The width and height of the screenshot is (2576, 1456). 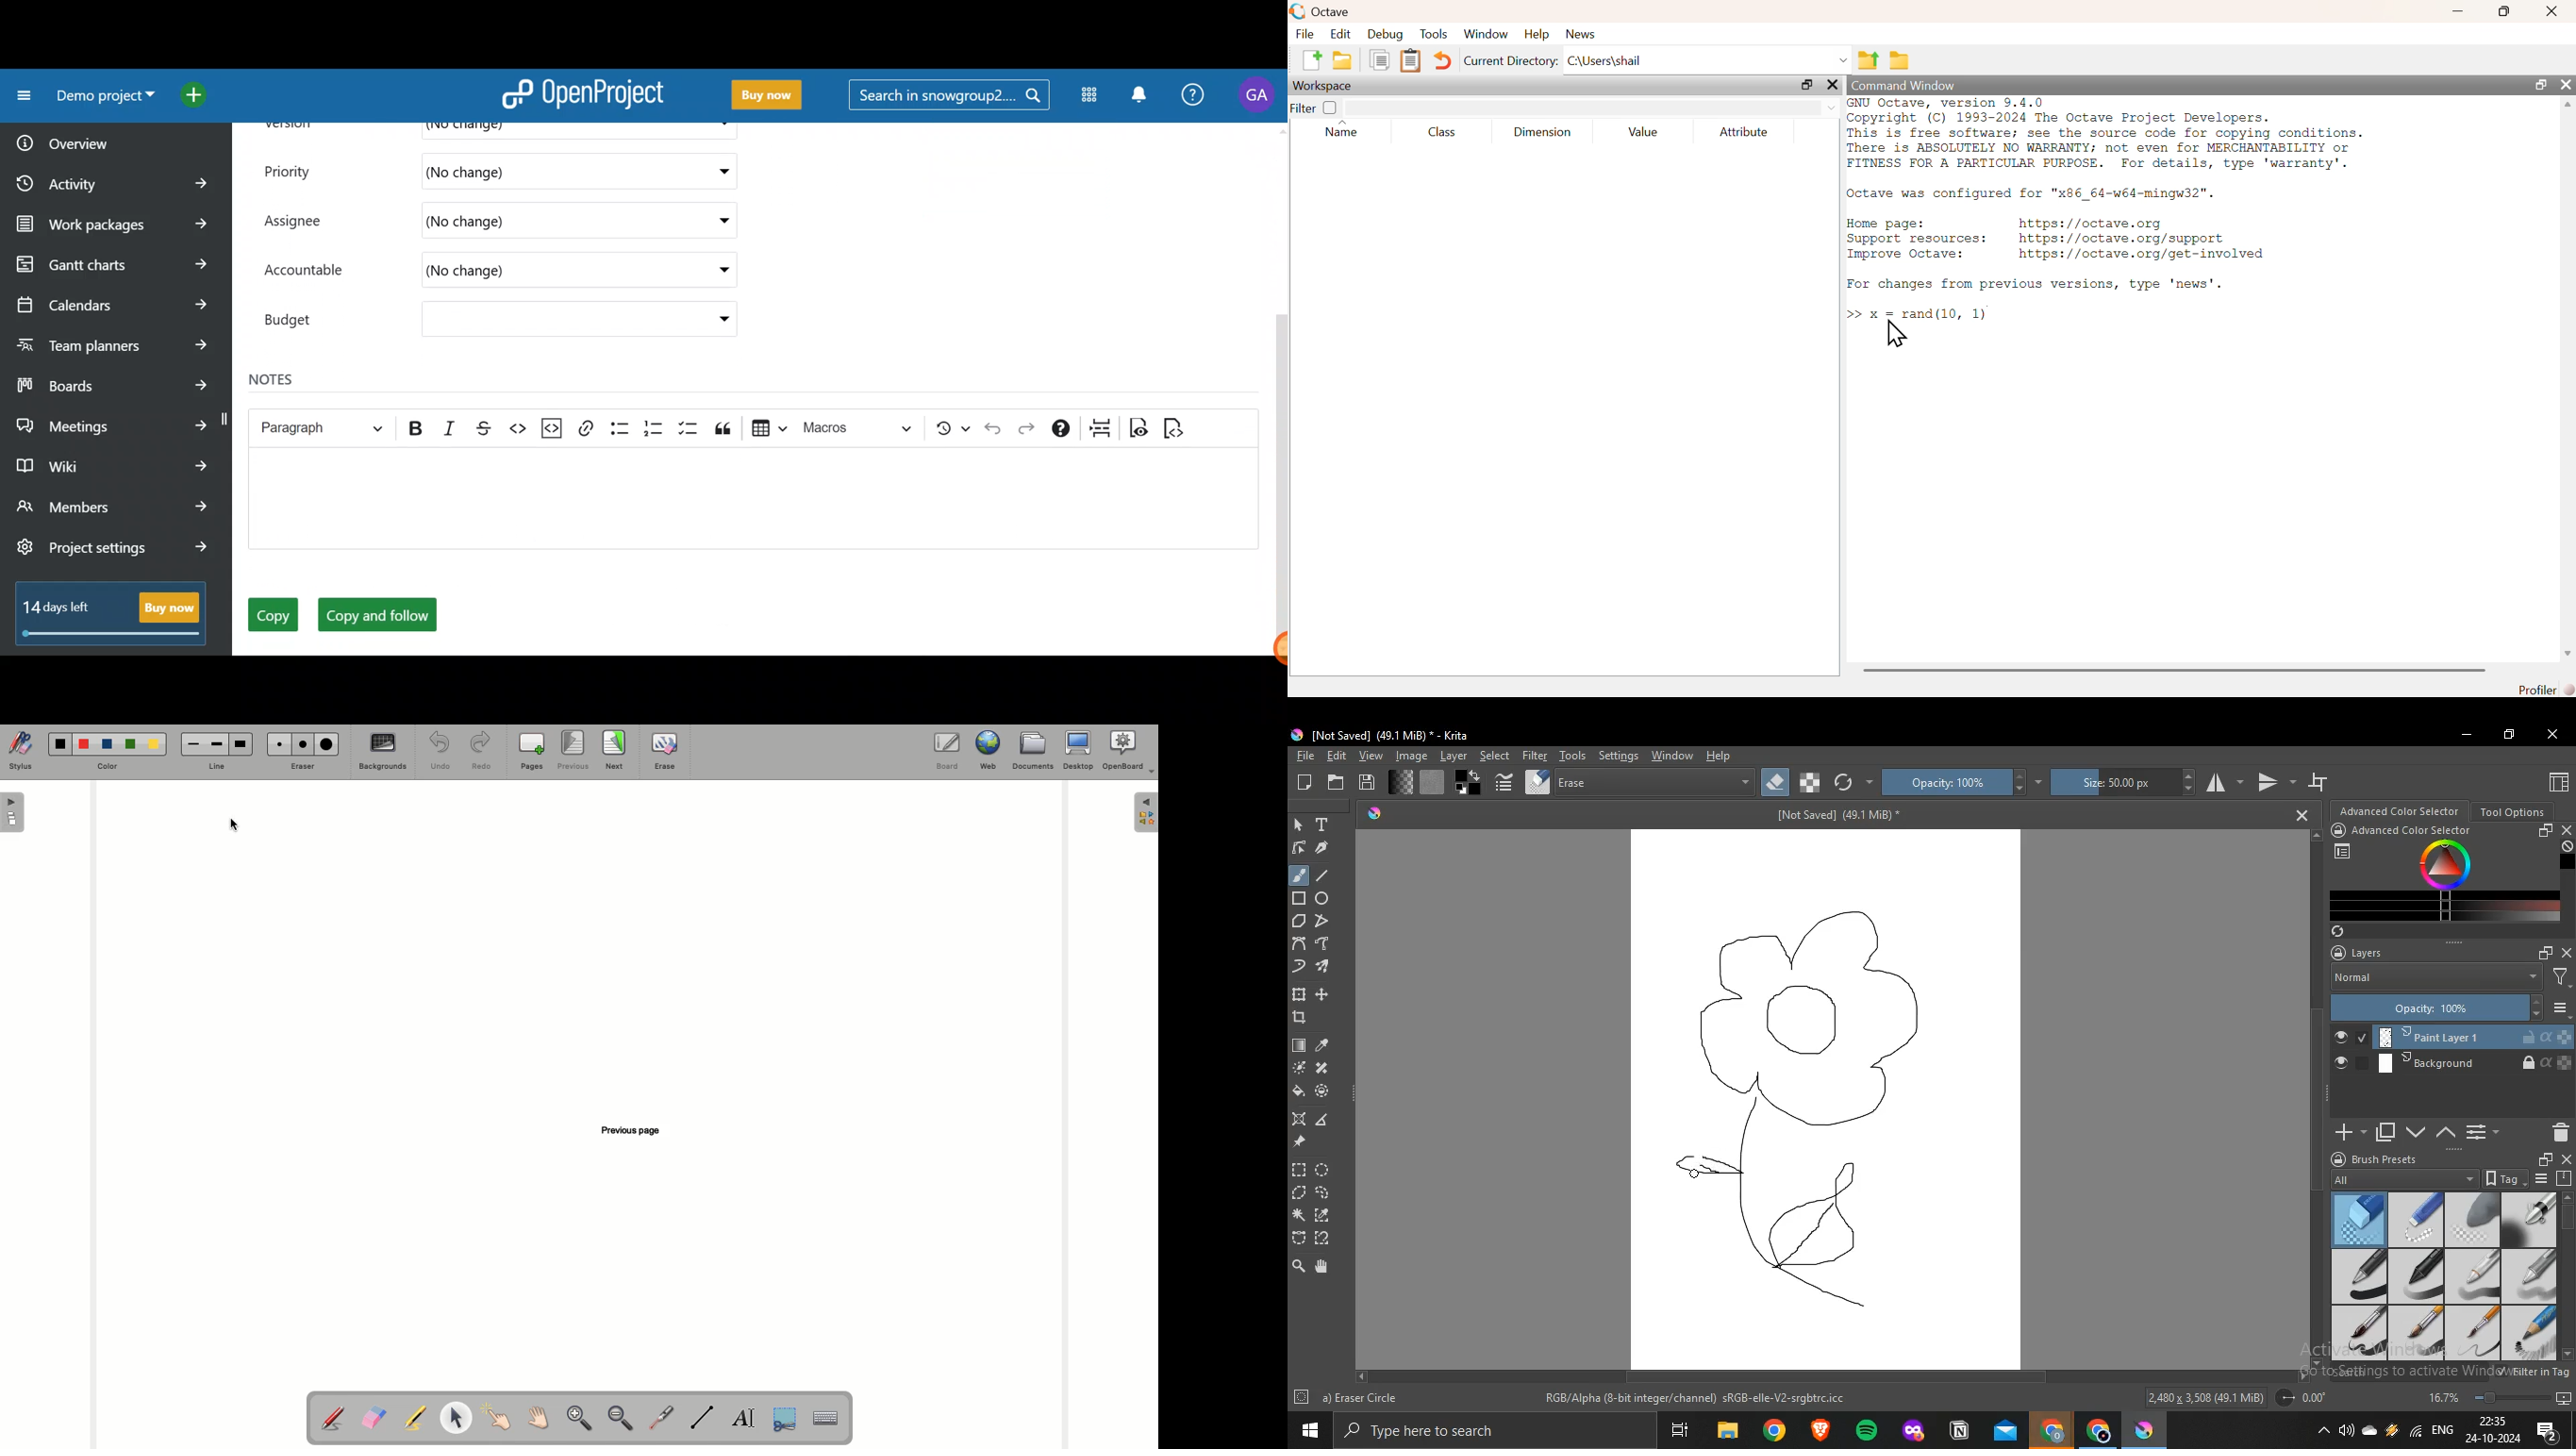 I want to click on edit brush settings, so click(x=1505, y=781).